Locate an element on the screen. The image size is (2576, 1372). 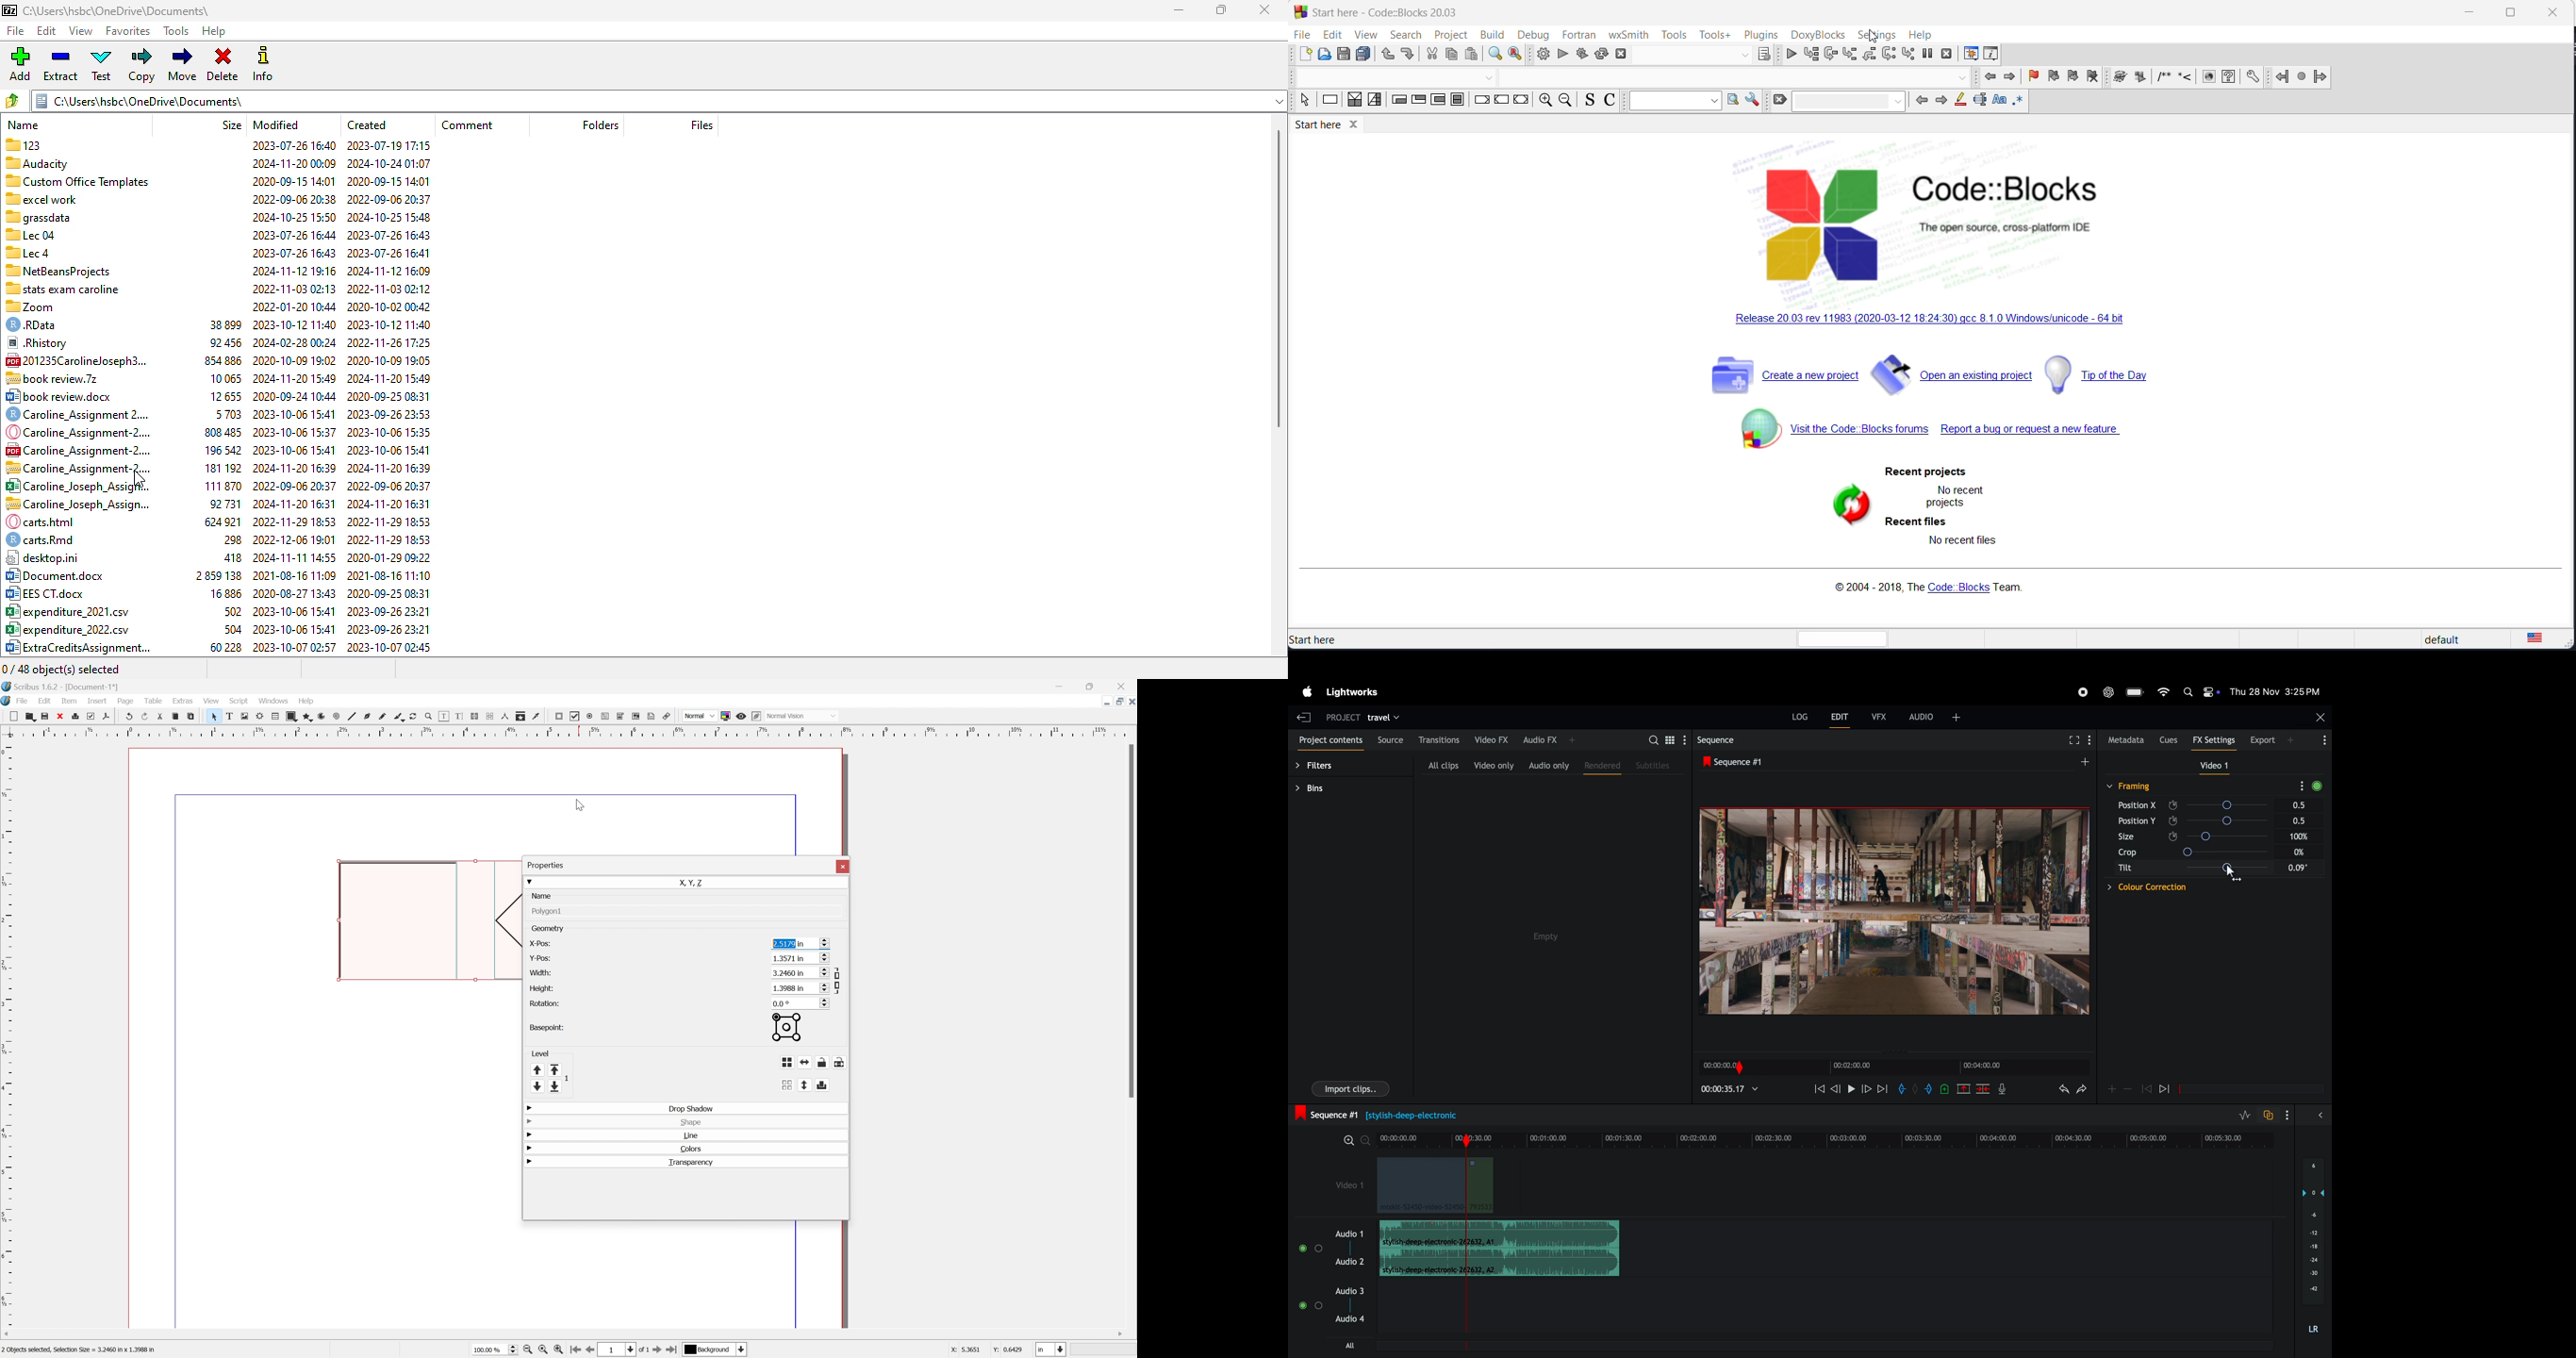
add audio is located at coordinates (1934, 720).